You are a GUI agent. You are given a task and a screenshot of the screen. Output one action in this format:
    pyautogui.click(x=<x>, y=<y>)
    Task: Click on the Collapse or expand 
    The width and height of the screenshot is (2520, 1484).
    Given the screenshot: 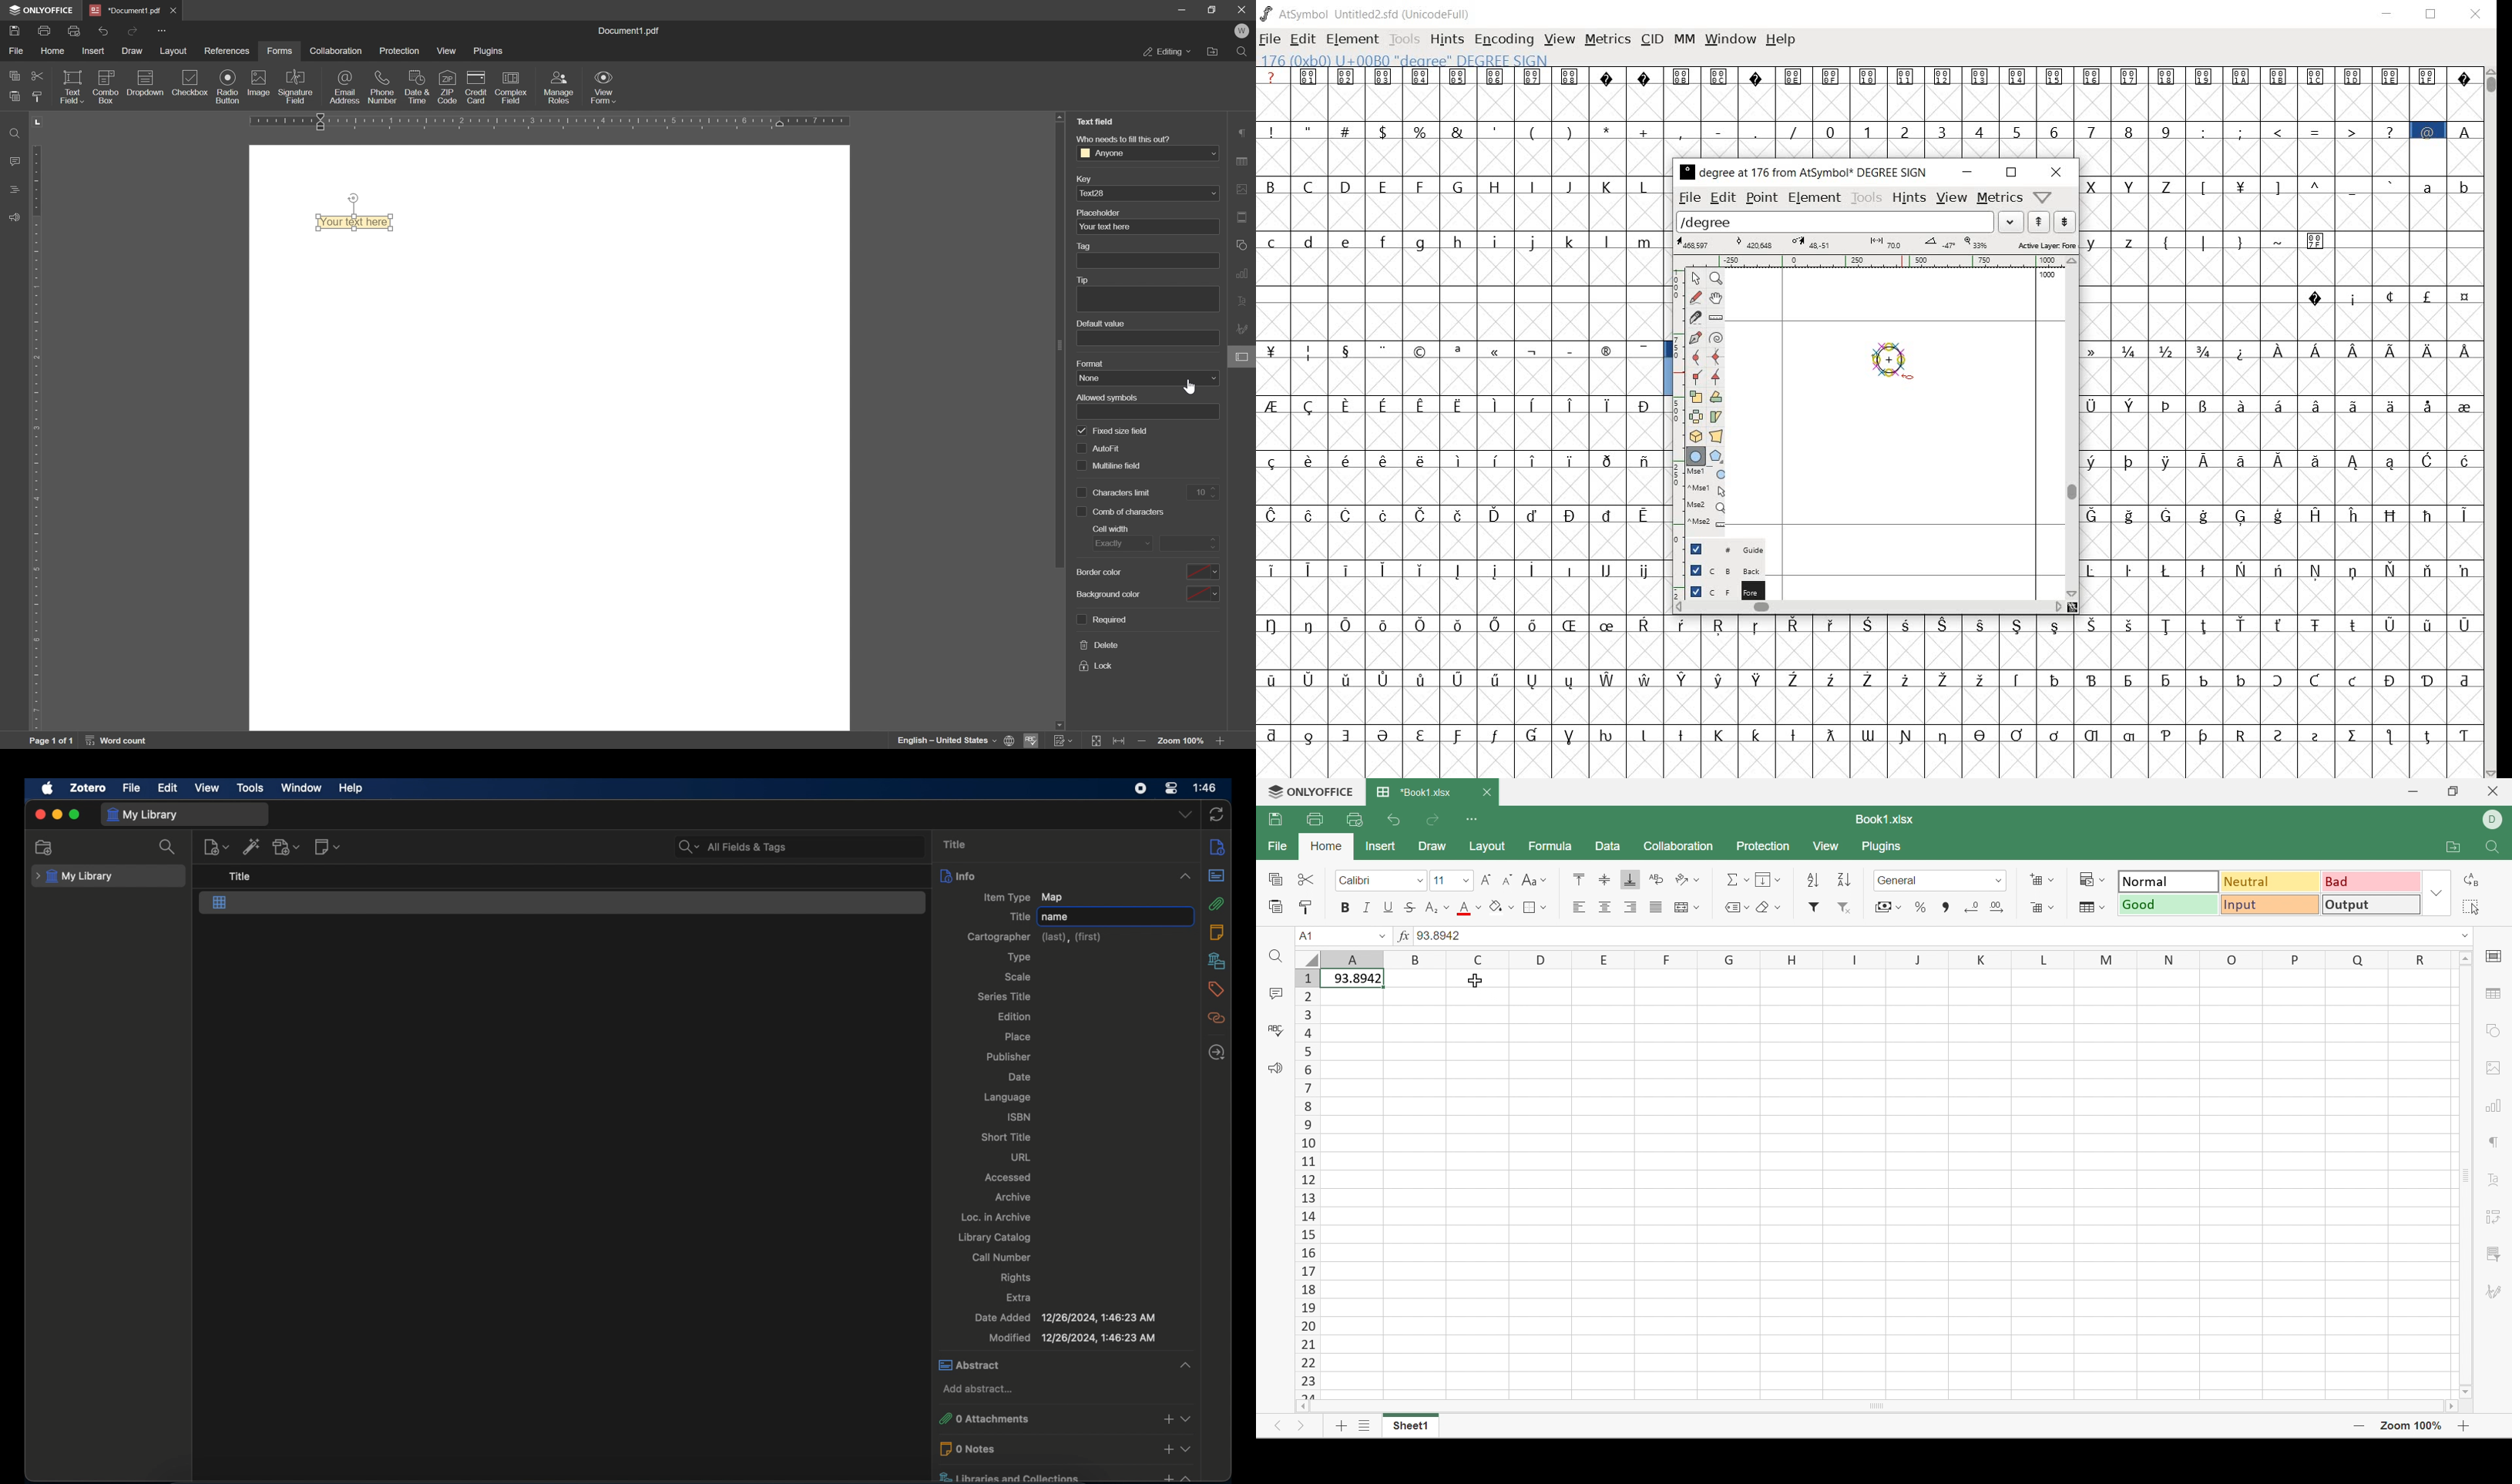 What is the action you would take?
    pyautogui.click(x=1185, y=877)
    